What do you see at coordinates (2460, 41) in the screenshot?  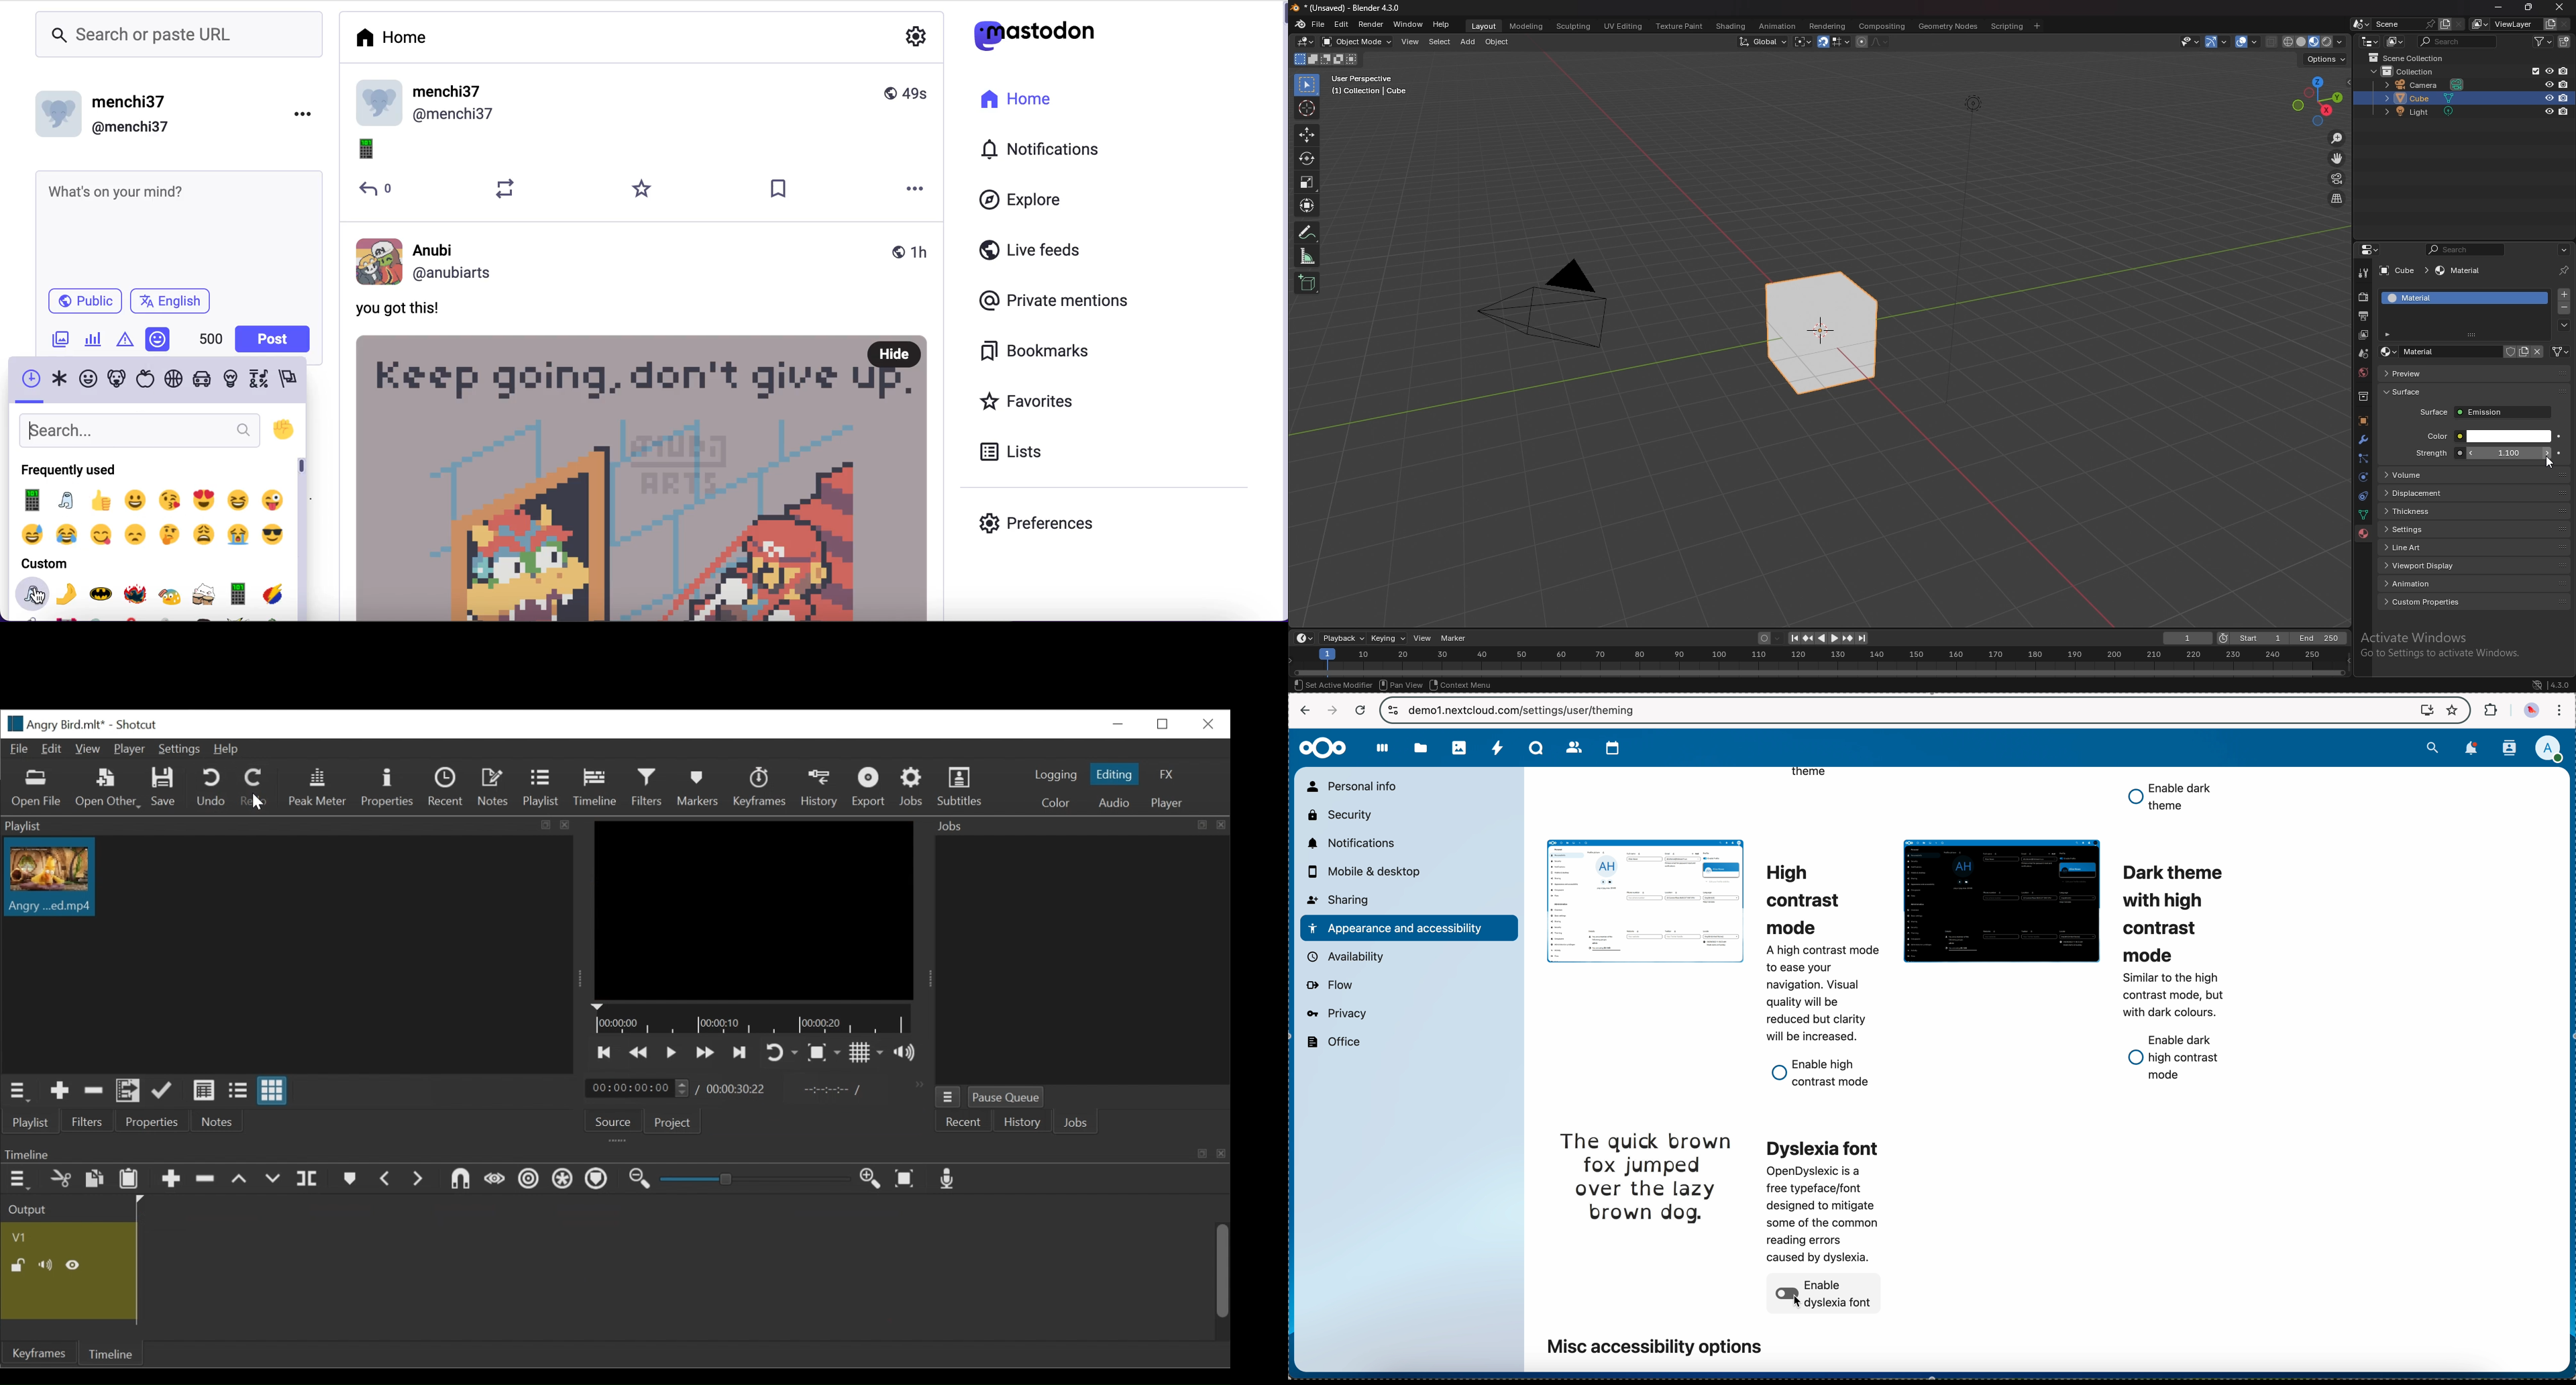 I see `search` at bounding box center [2460, 41].